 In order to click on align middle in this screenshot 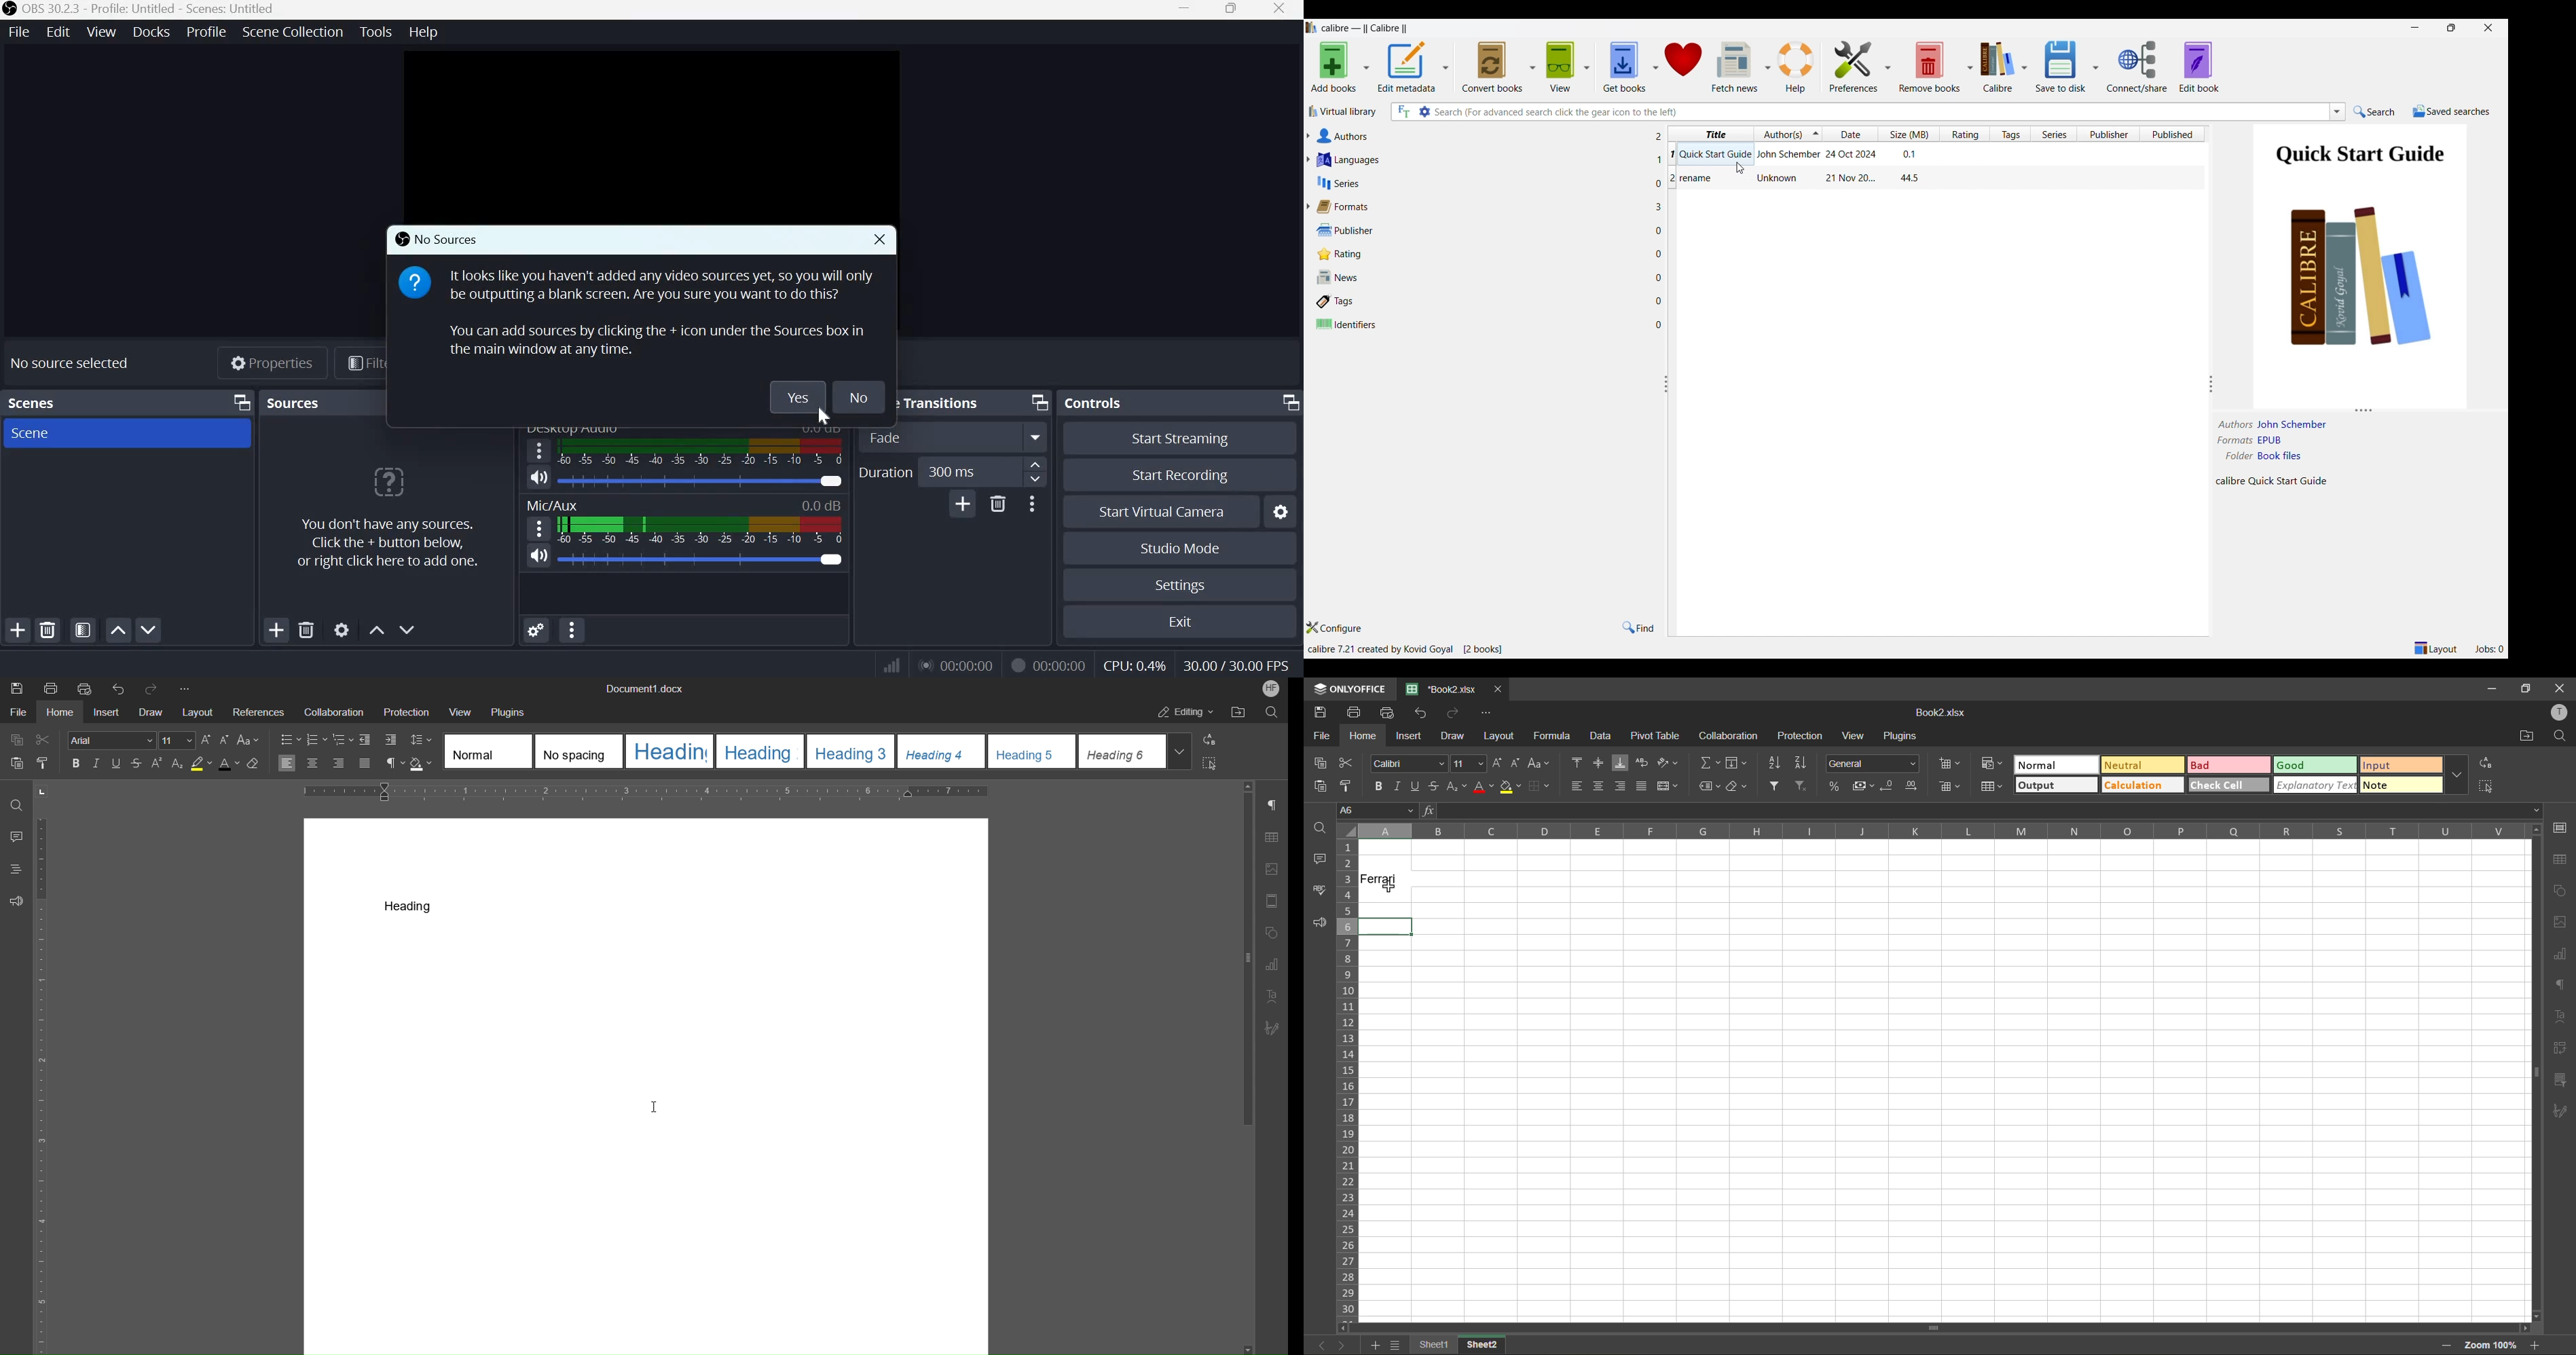, I will do `click(1599, 762)`.